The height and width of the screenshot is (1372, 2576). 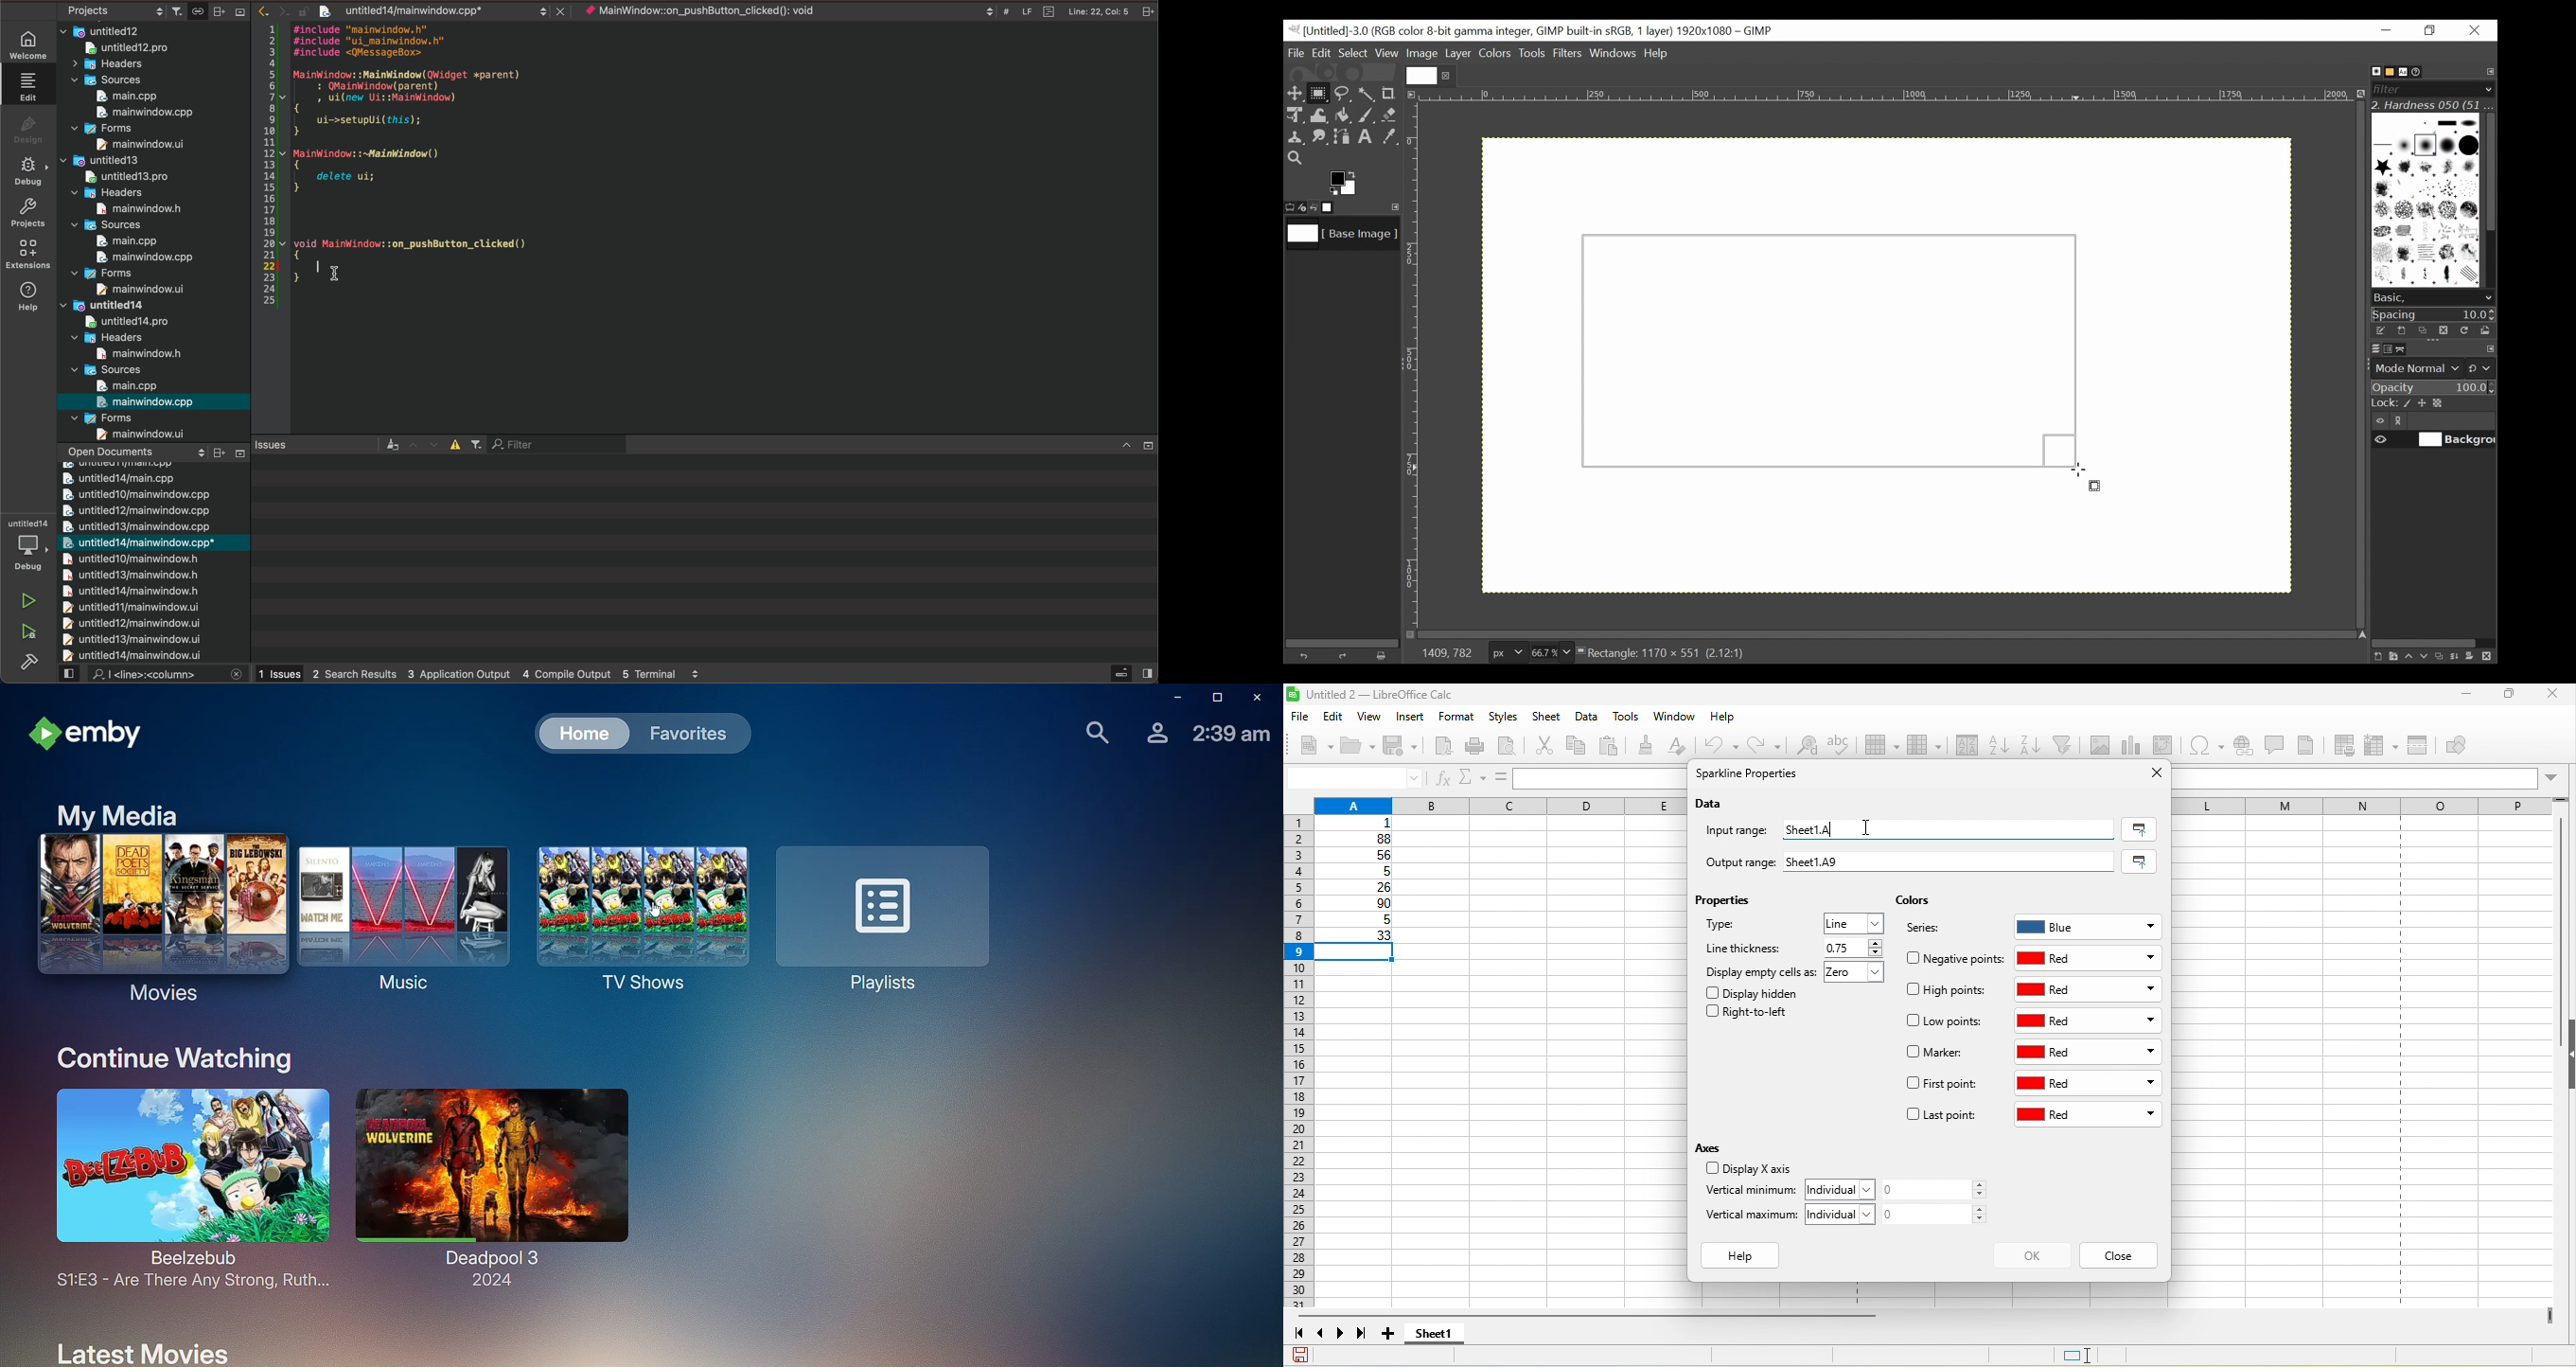 I want to click on headers, so click(x=116, y=192).